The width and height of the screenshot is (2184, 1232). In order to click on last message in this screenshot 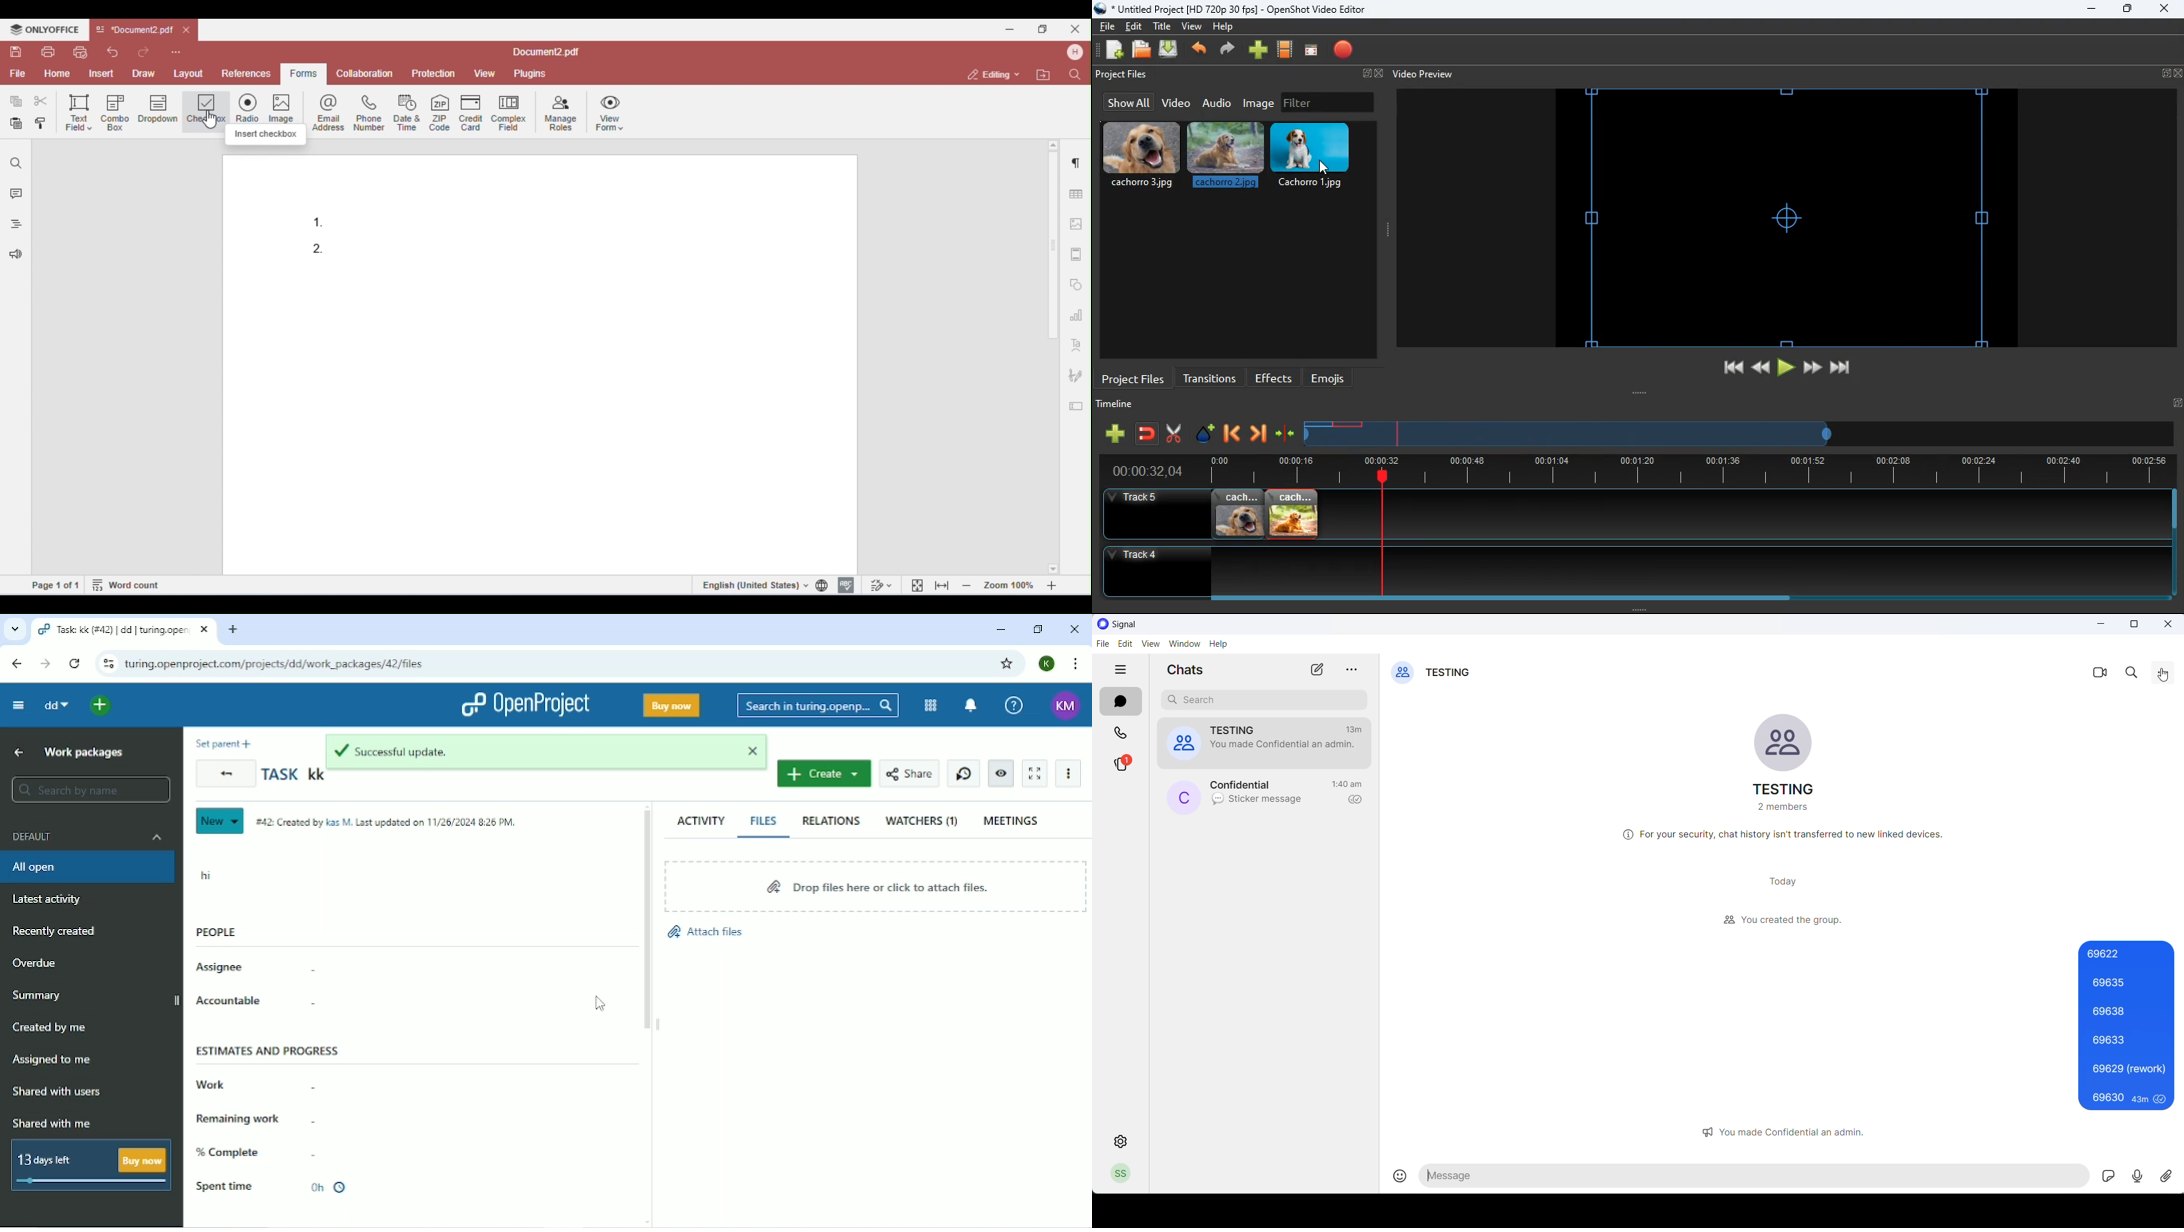, I will do `click(1259, 802)`.